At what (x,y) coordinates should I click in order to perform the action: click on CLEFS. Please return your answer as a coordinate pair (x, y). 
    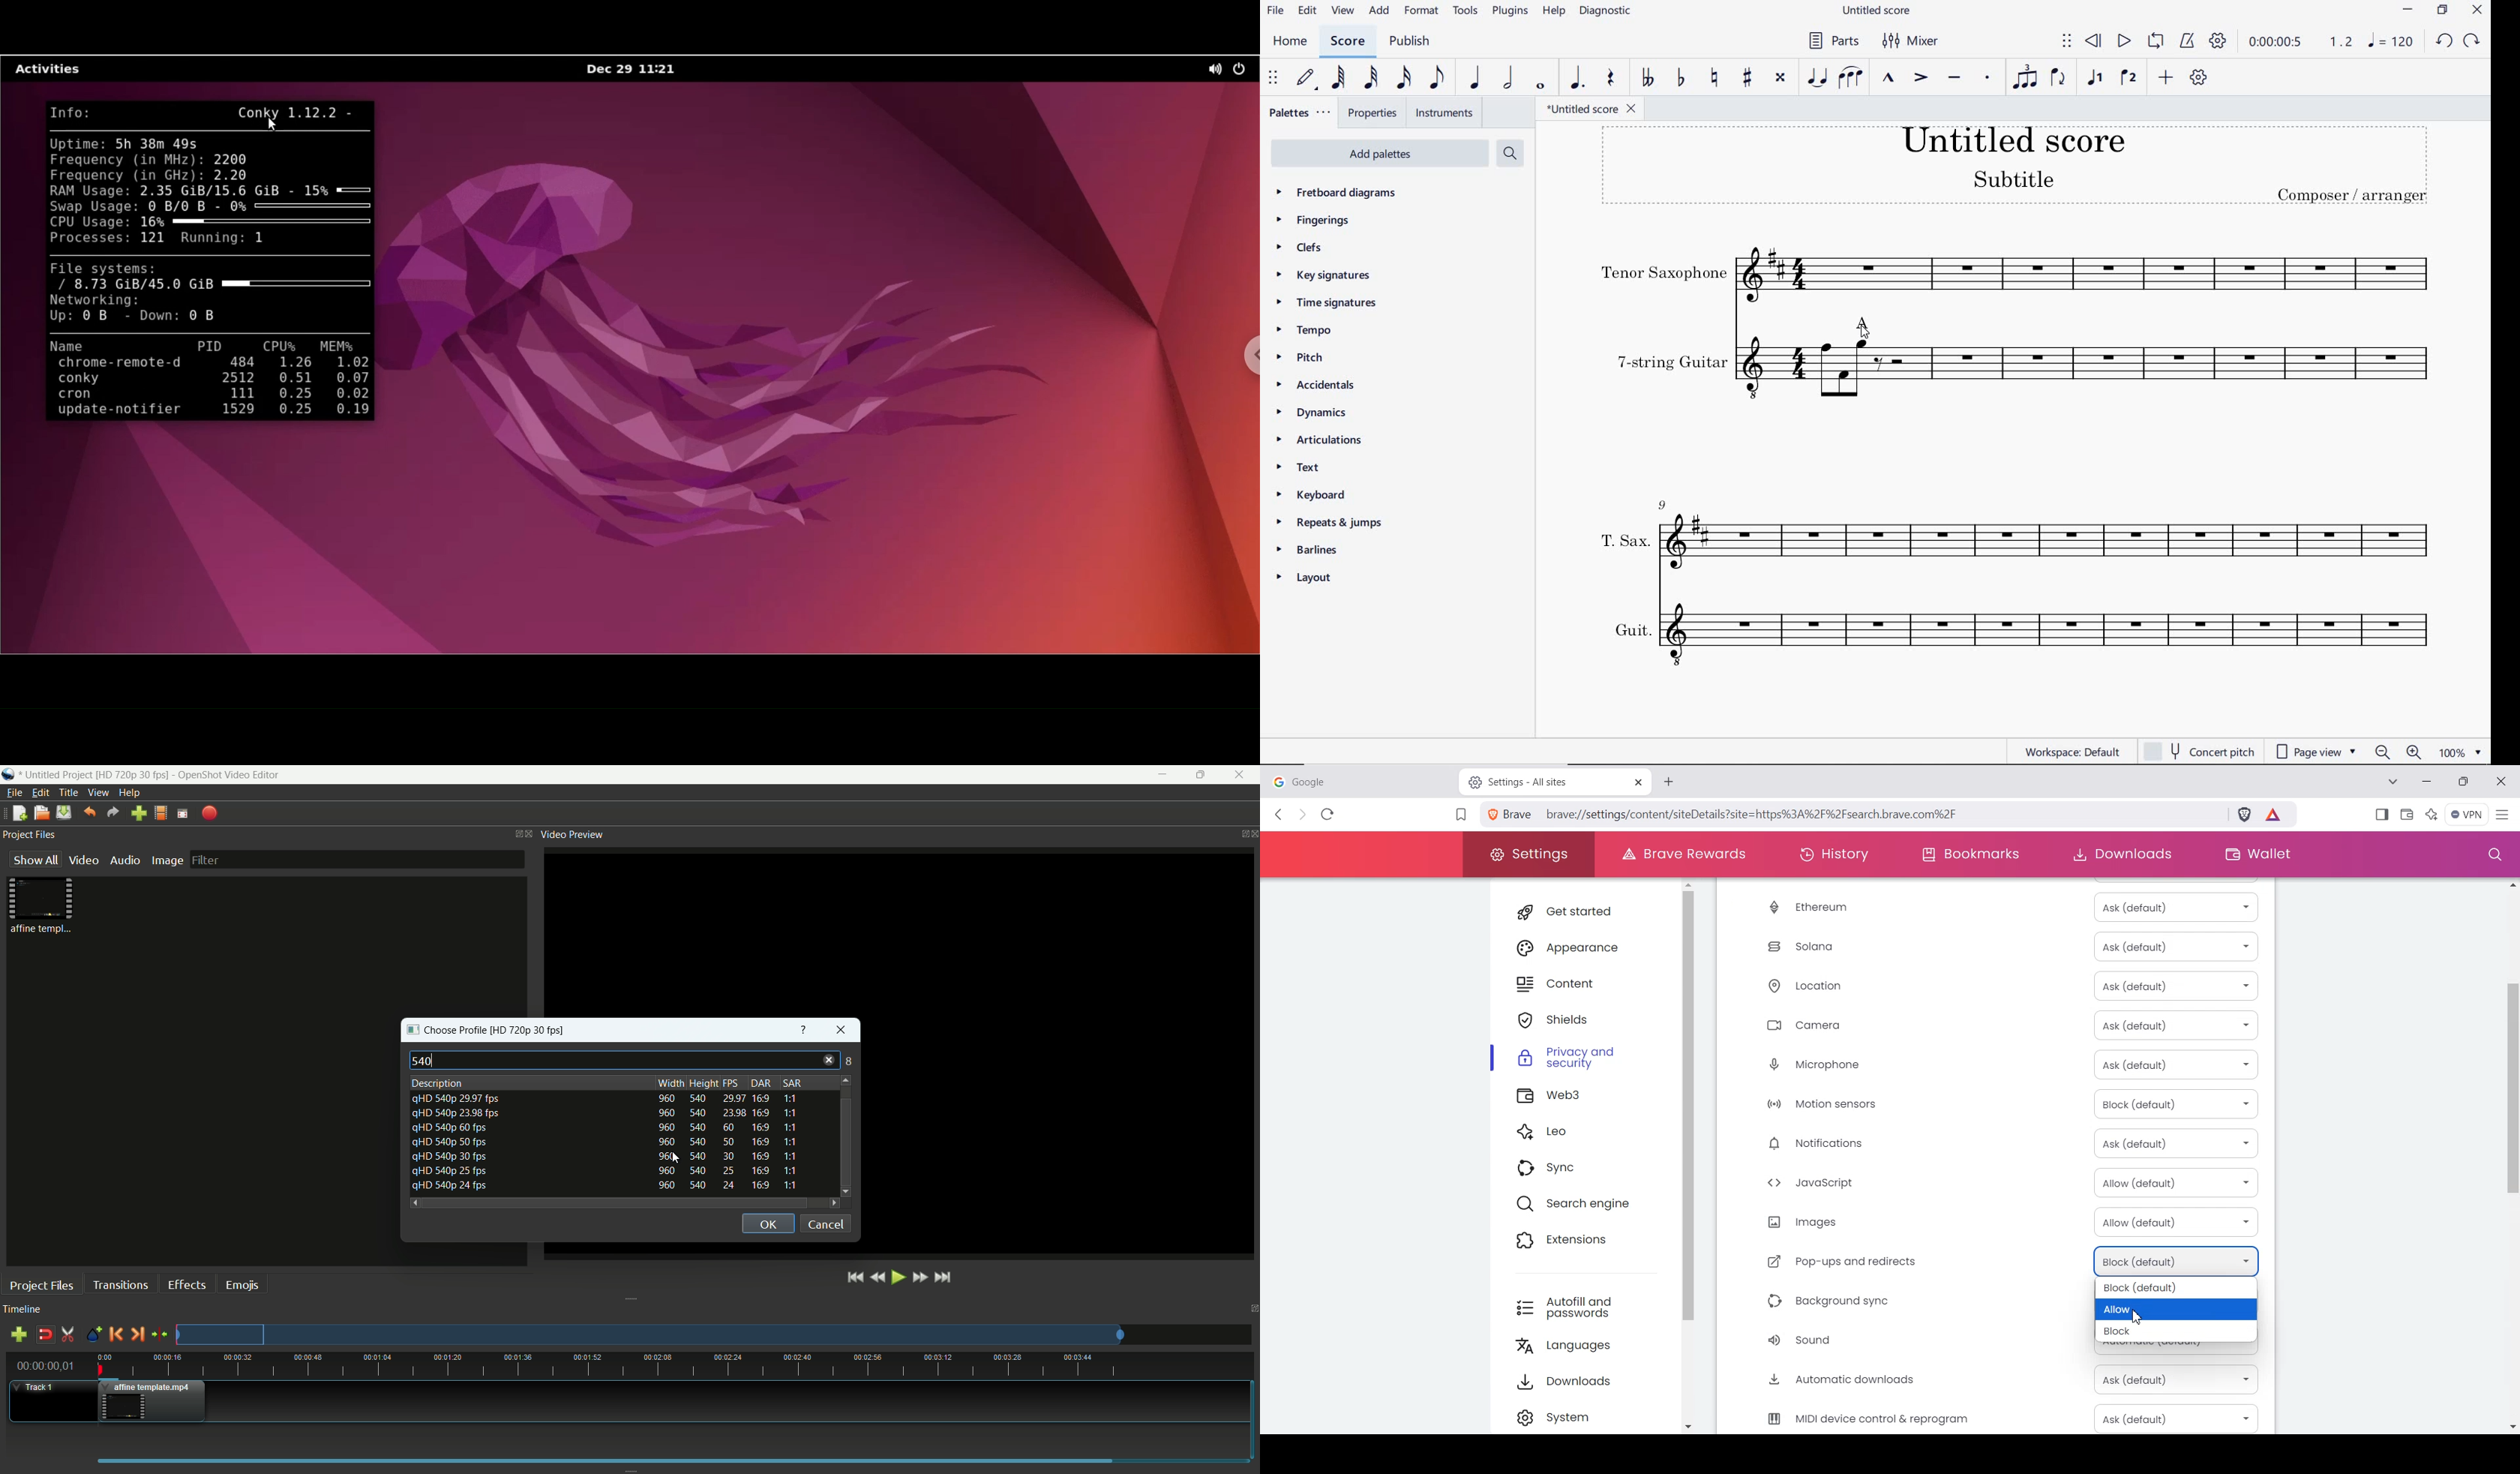
    Looking at the image, I should click on (1305, 248).